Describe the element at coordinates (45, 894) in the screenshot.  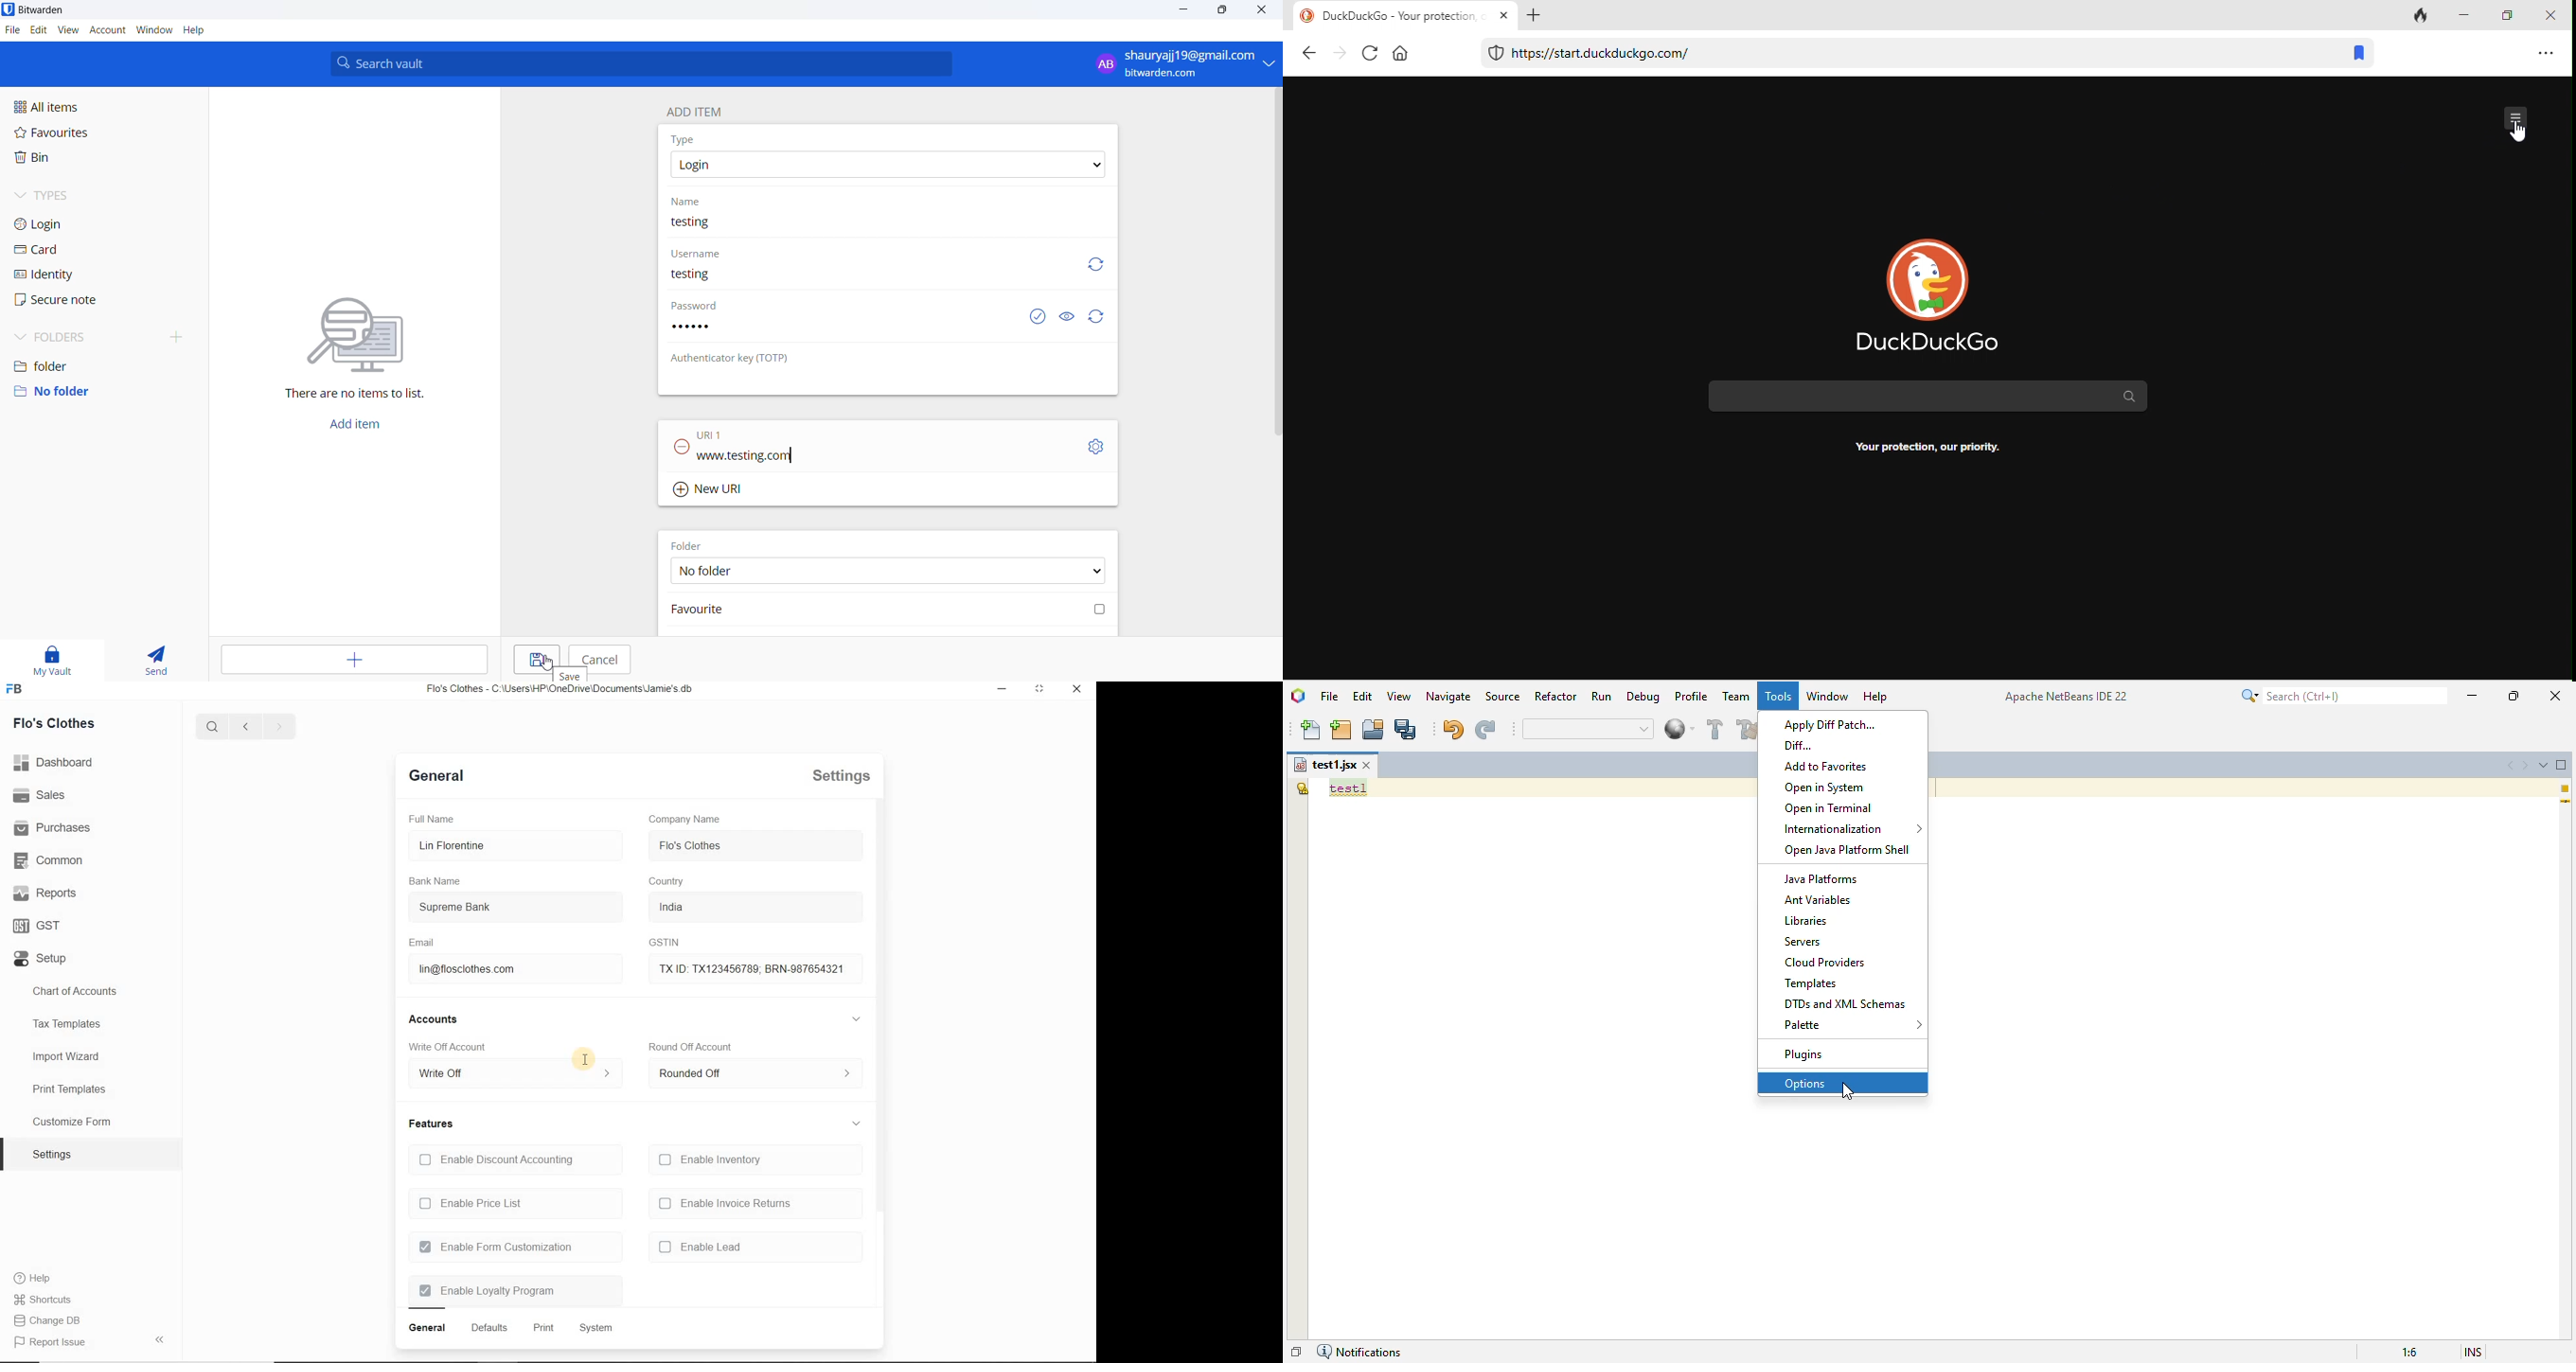
I see `Reports` at that location.